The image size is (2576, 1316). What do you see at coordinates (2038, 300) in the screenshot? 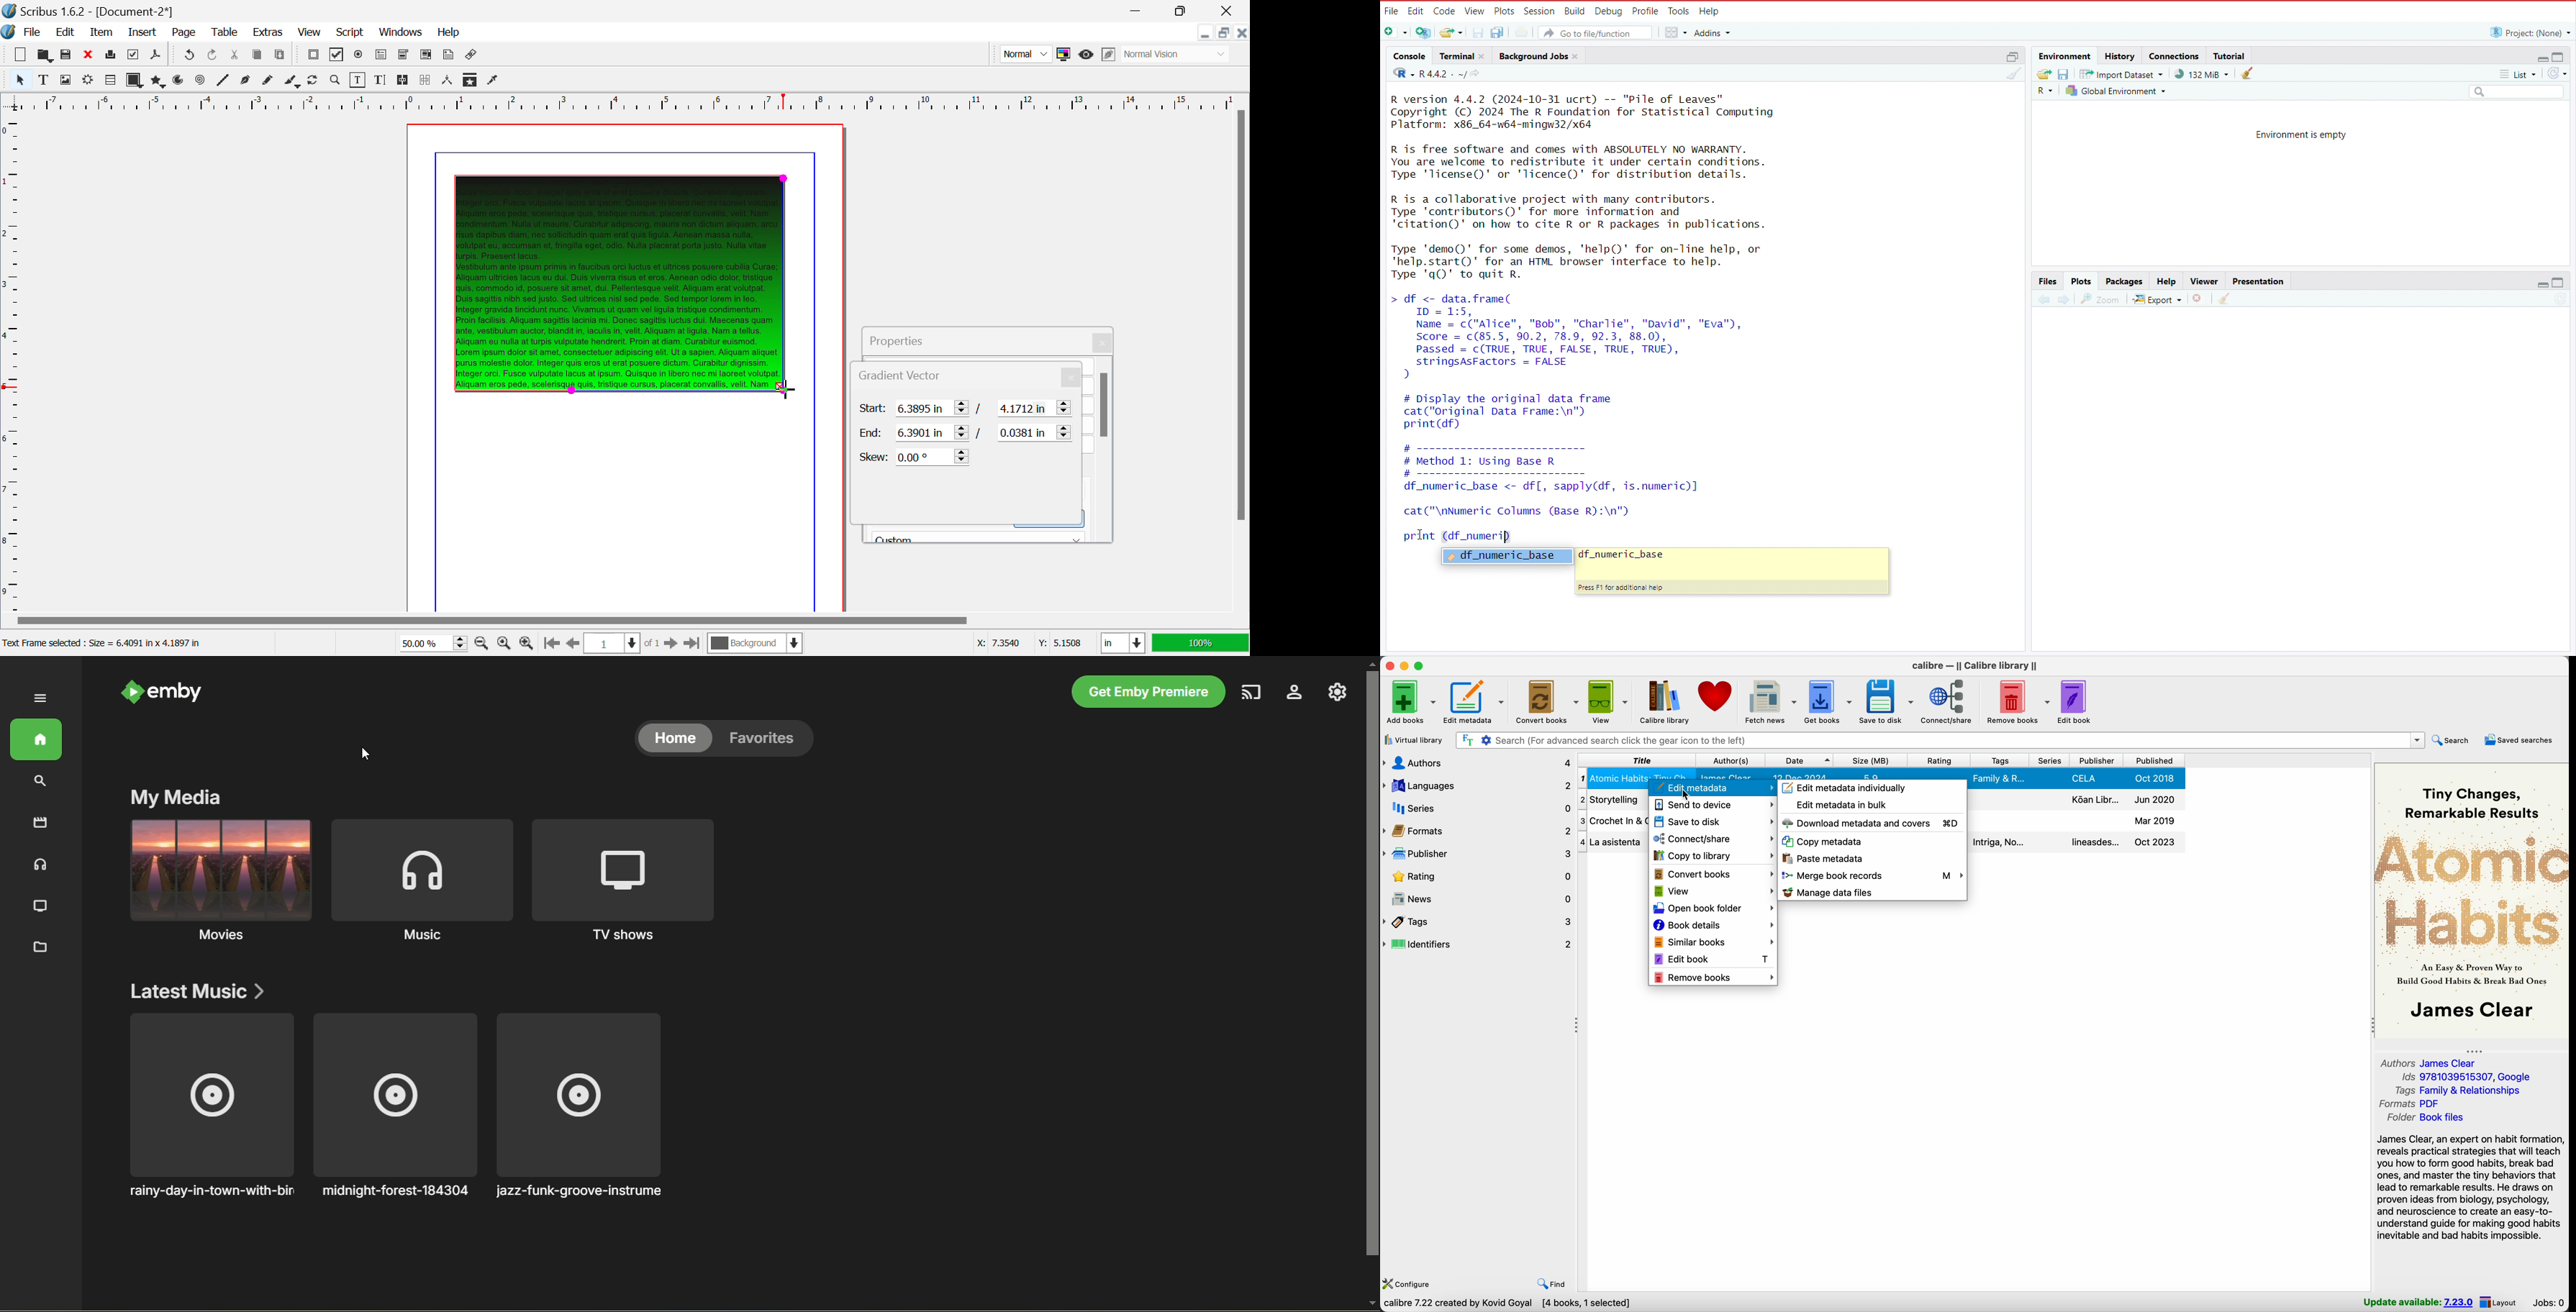
I see `previous plot` at bounding box center [2038, 300].